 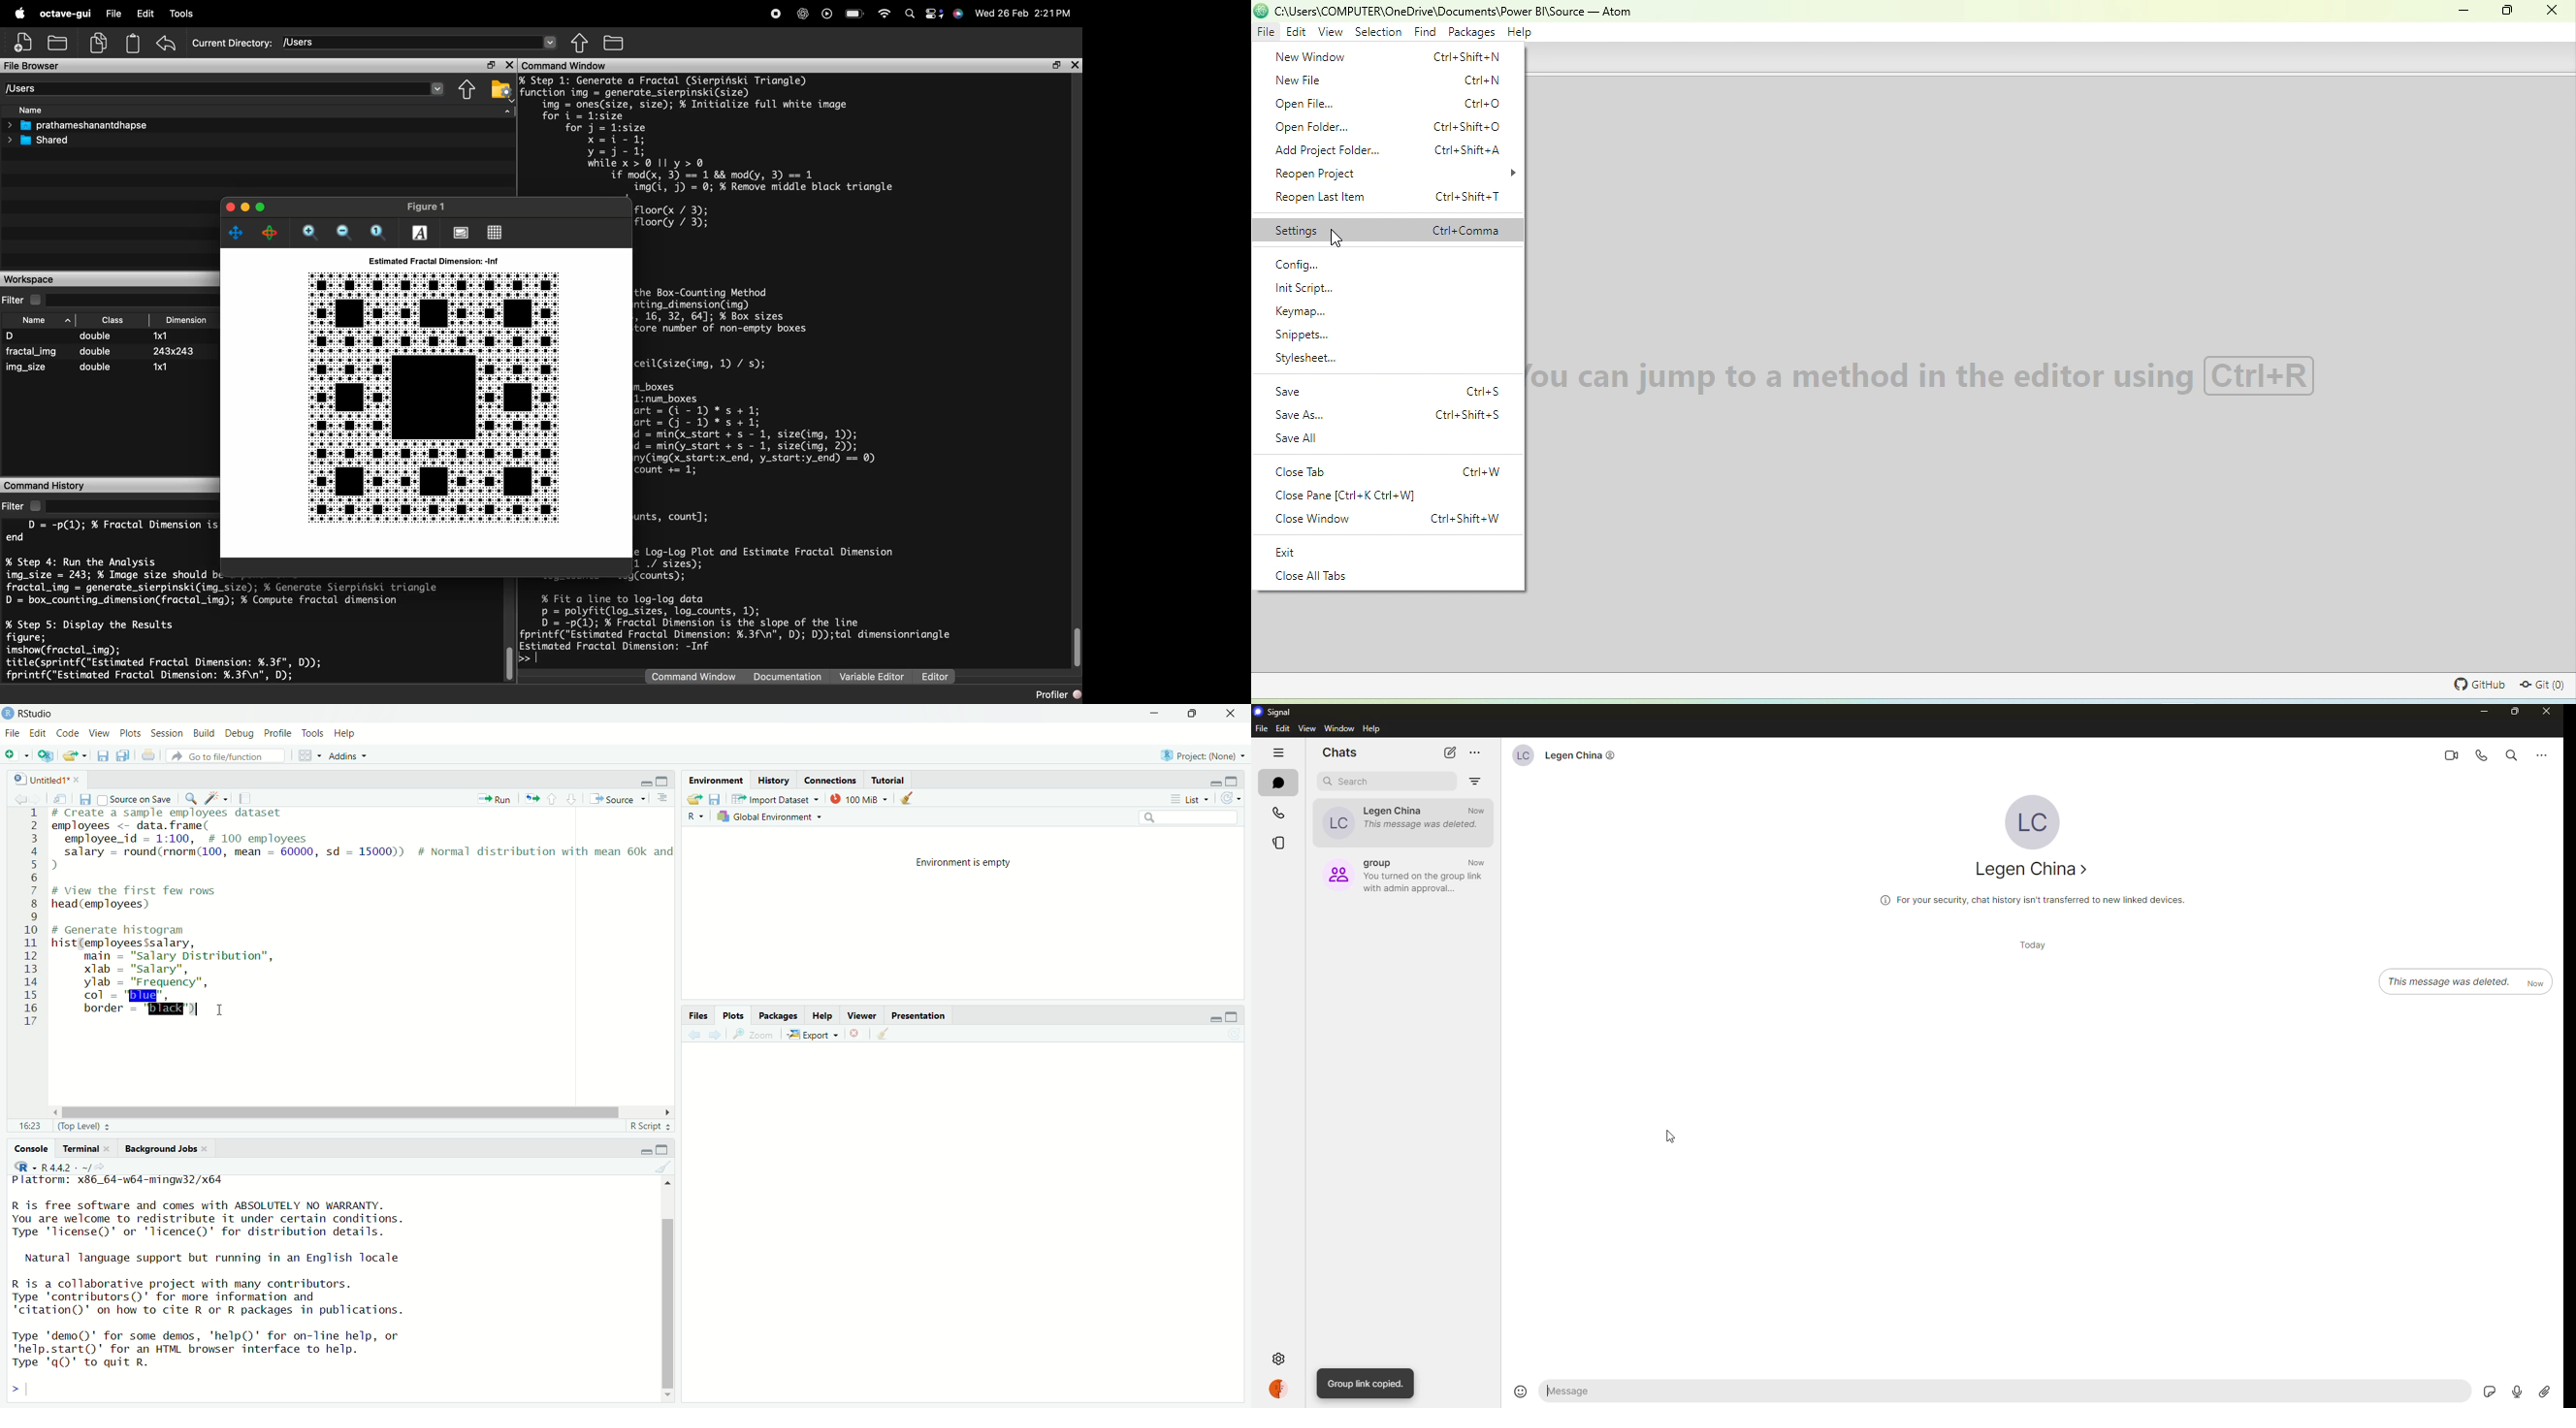 I want to click on close, so click(x=108, y=1149).